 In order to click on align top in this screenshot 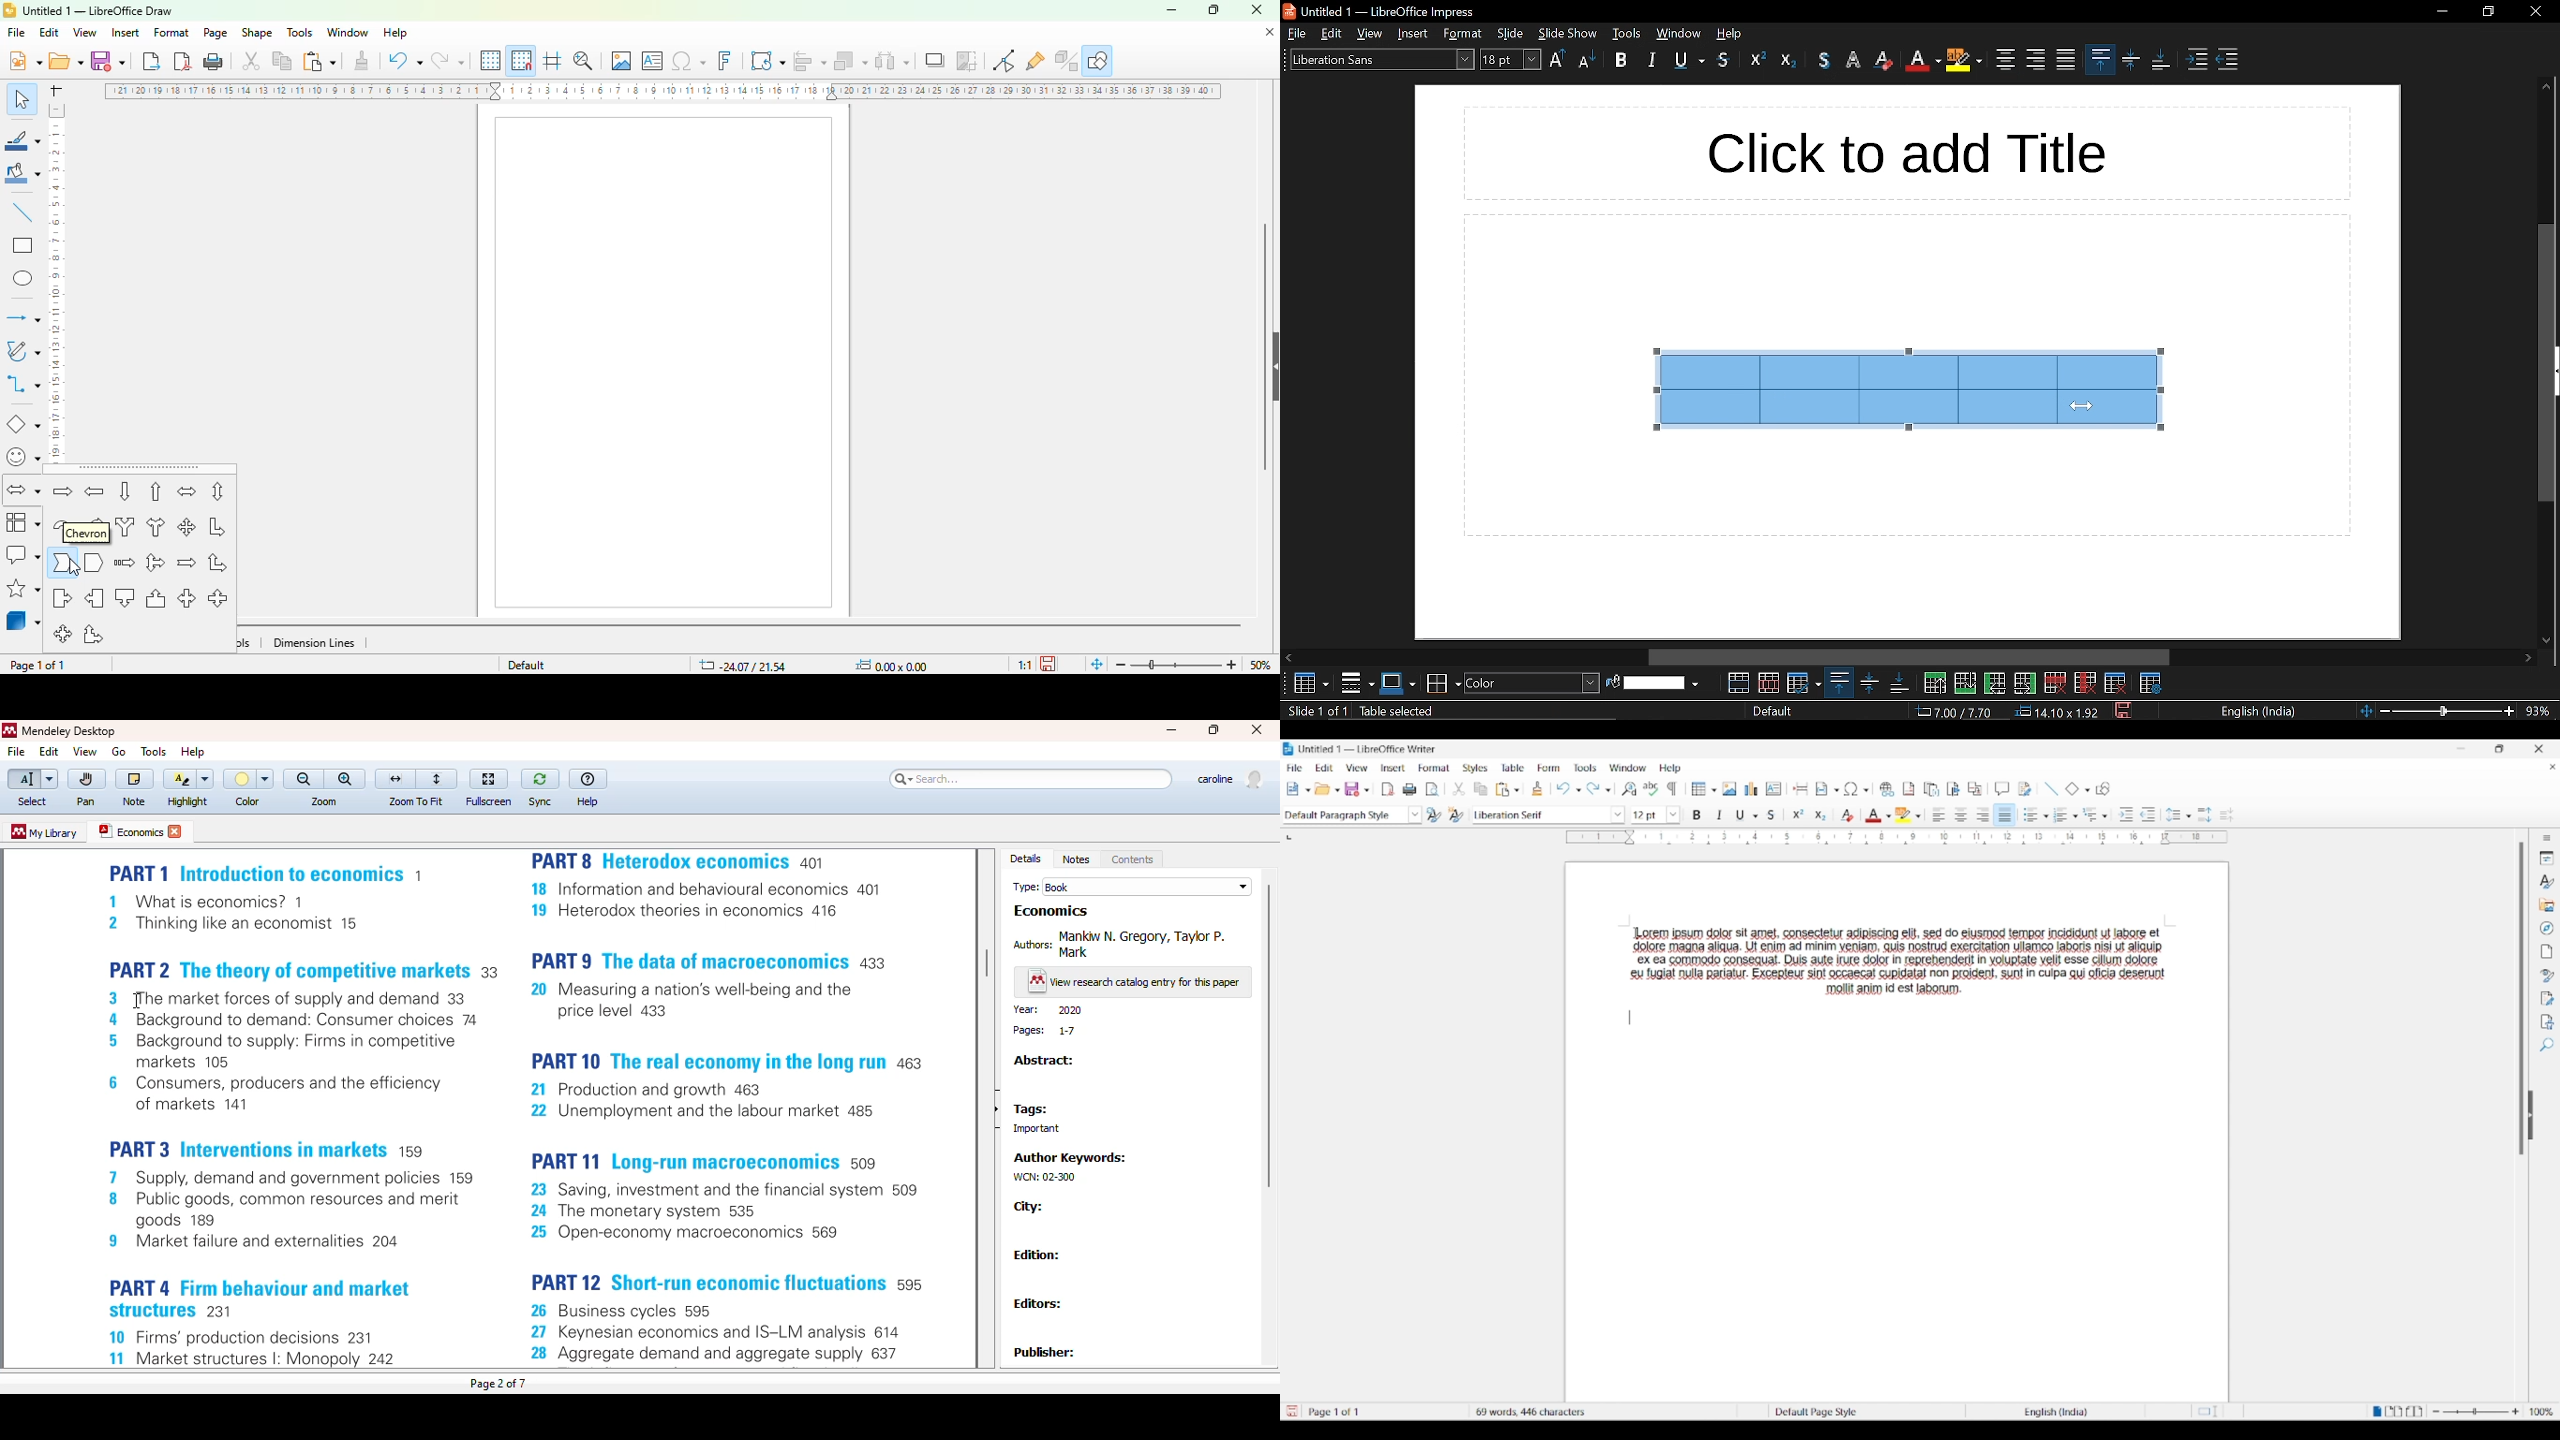, I will do `click(1838, 683)`.